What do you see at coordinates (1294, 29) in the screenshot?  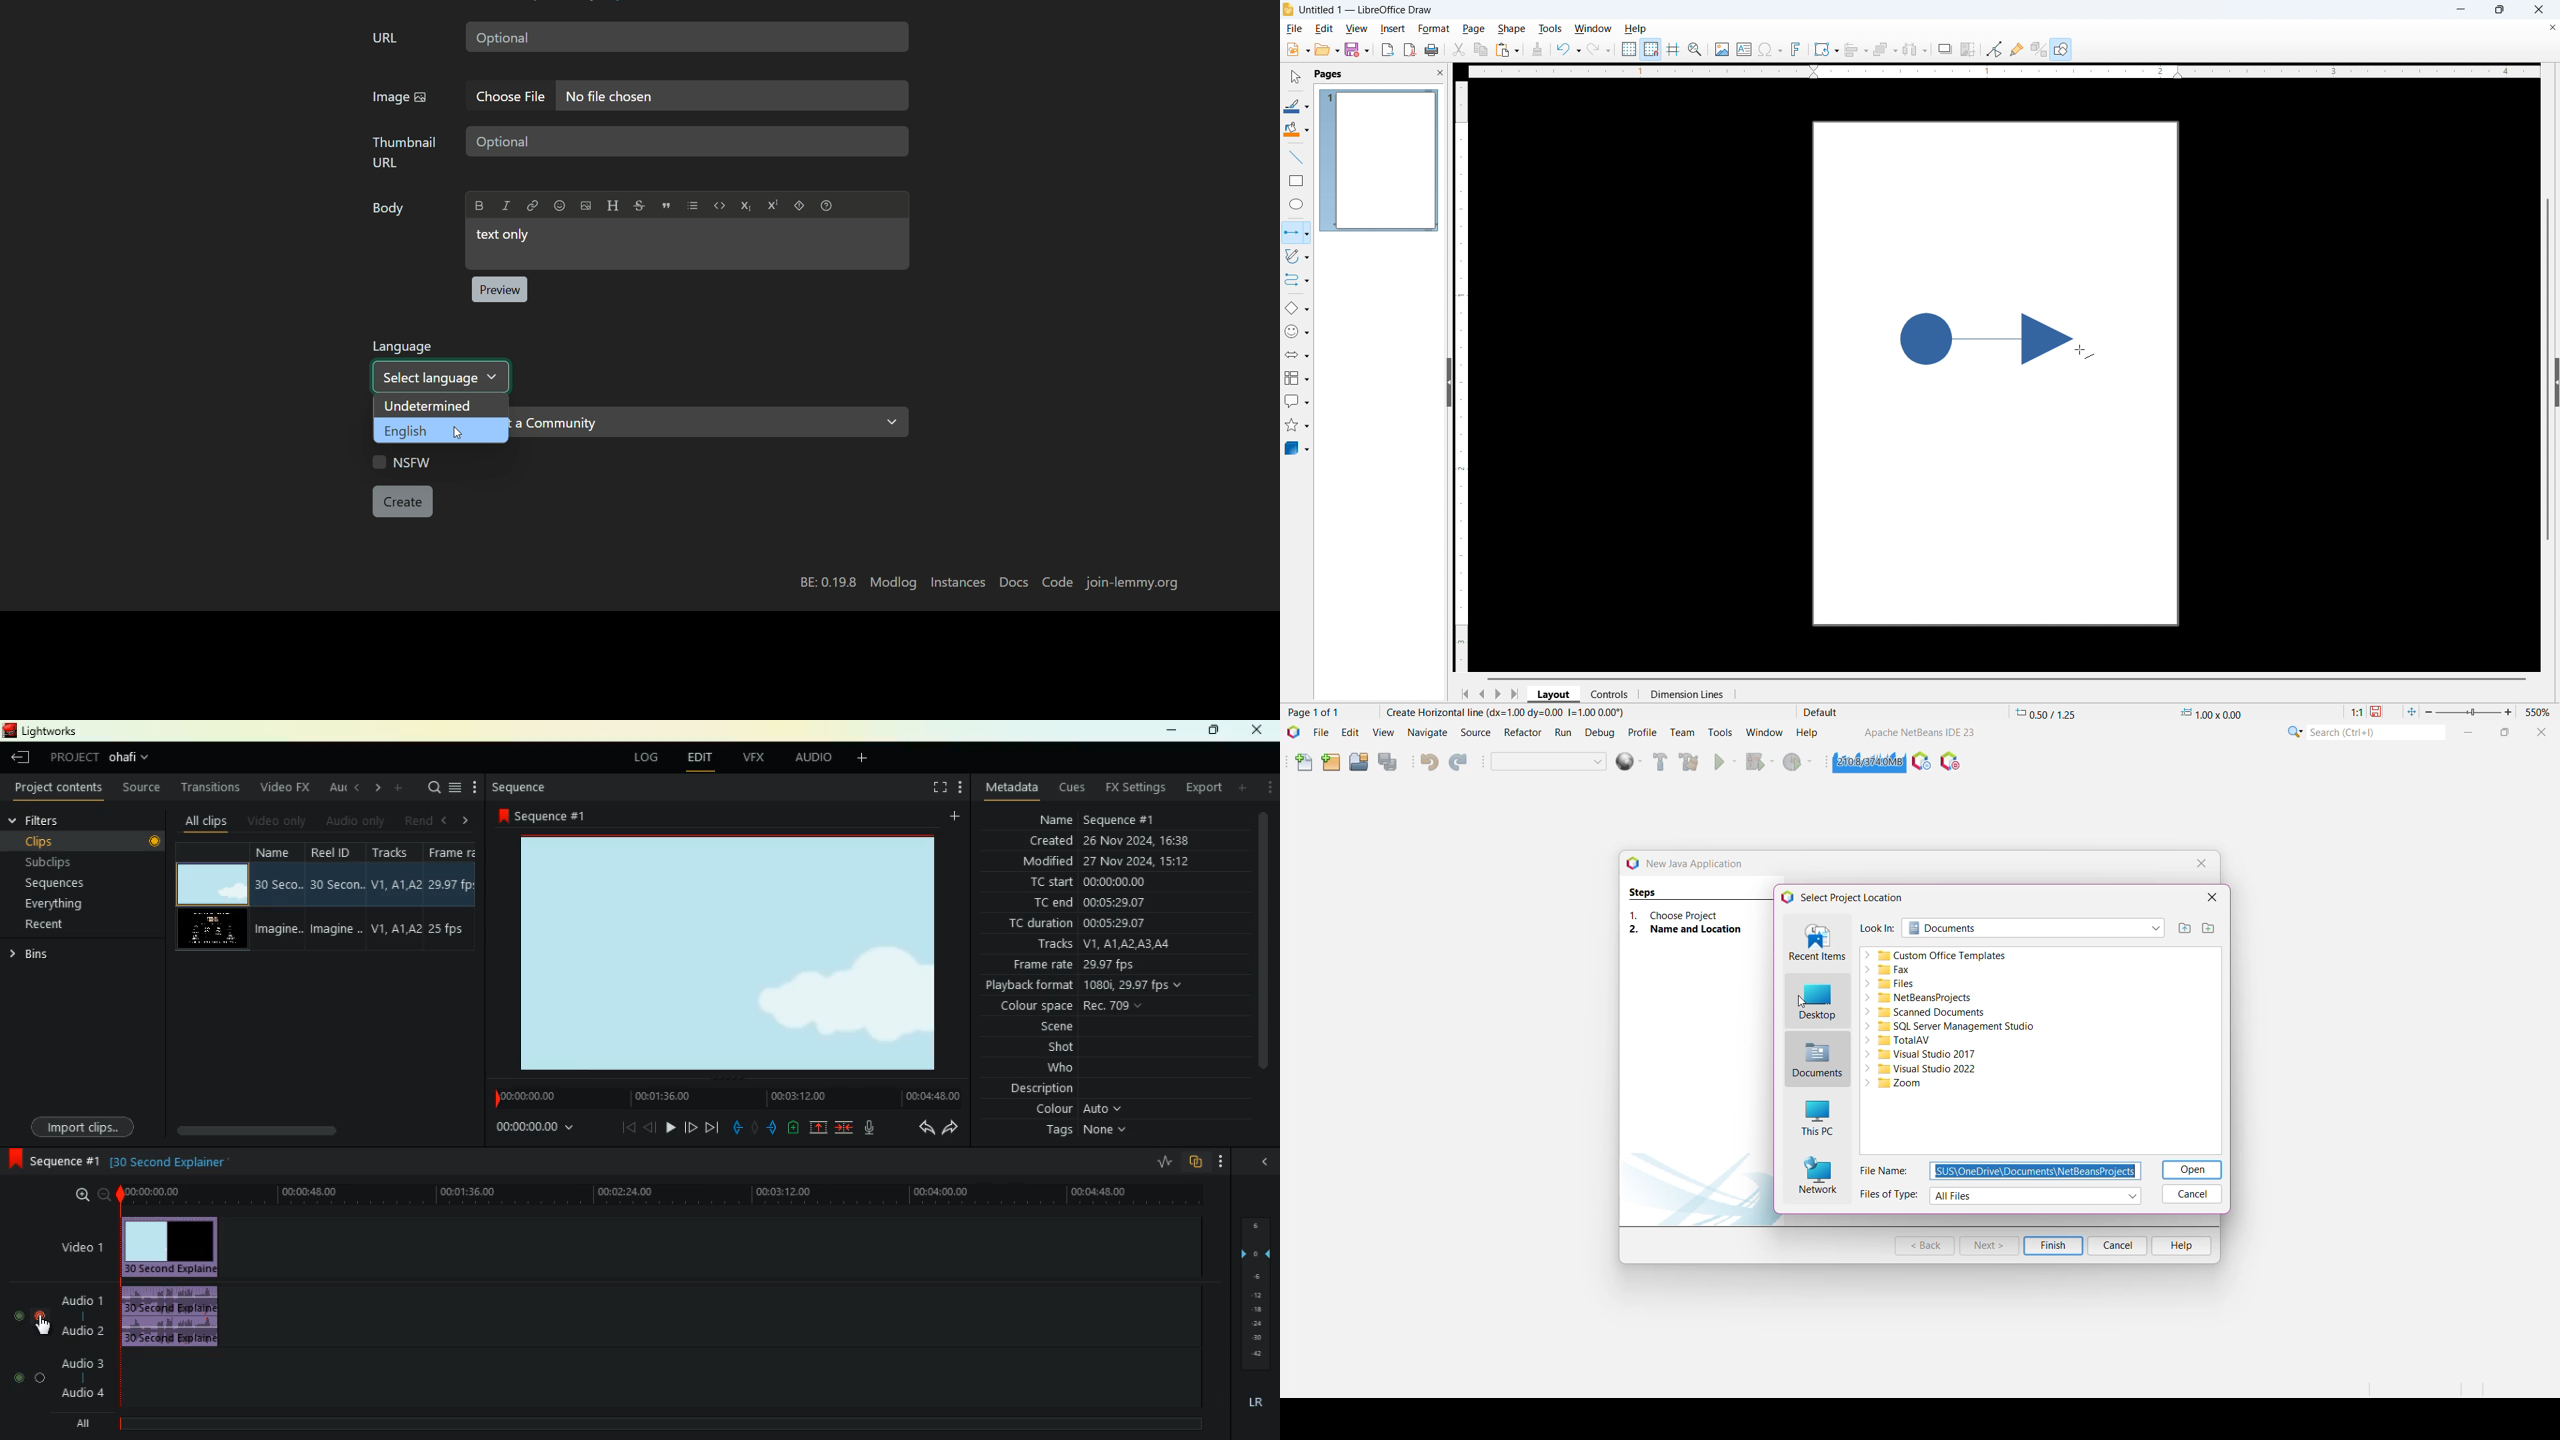 I see `file ` at bounding box center [1294, 29].